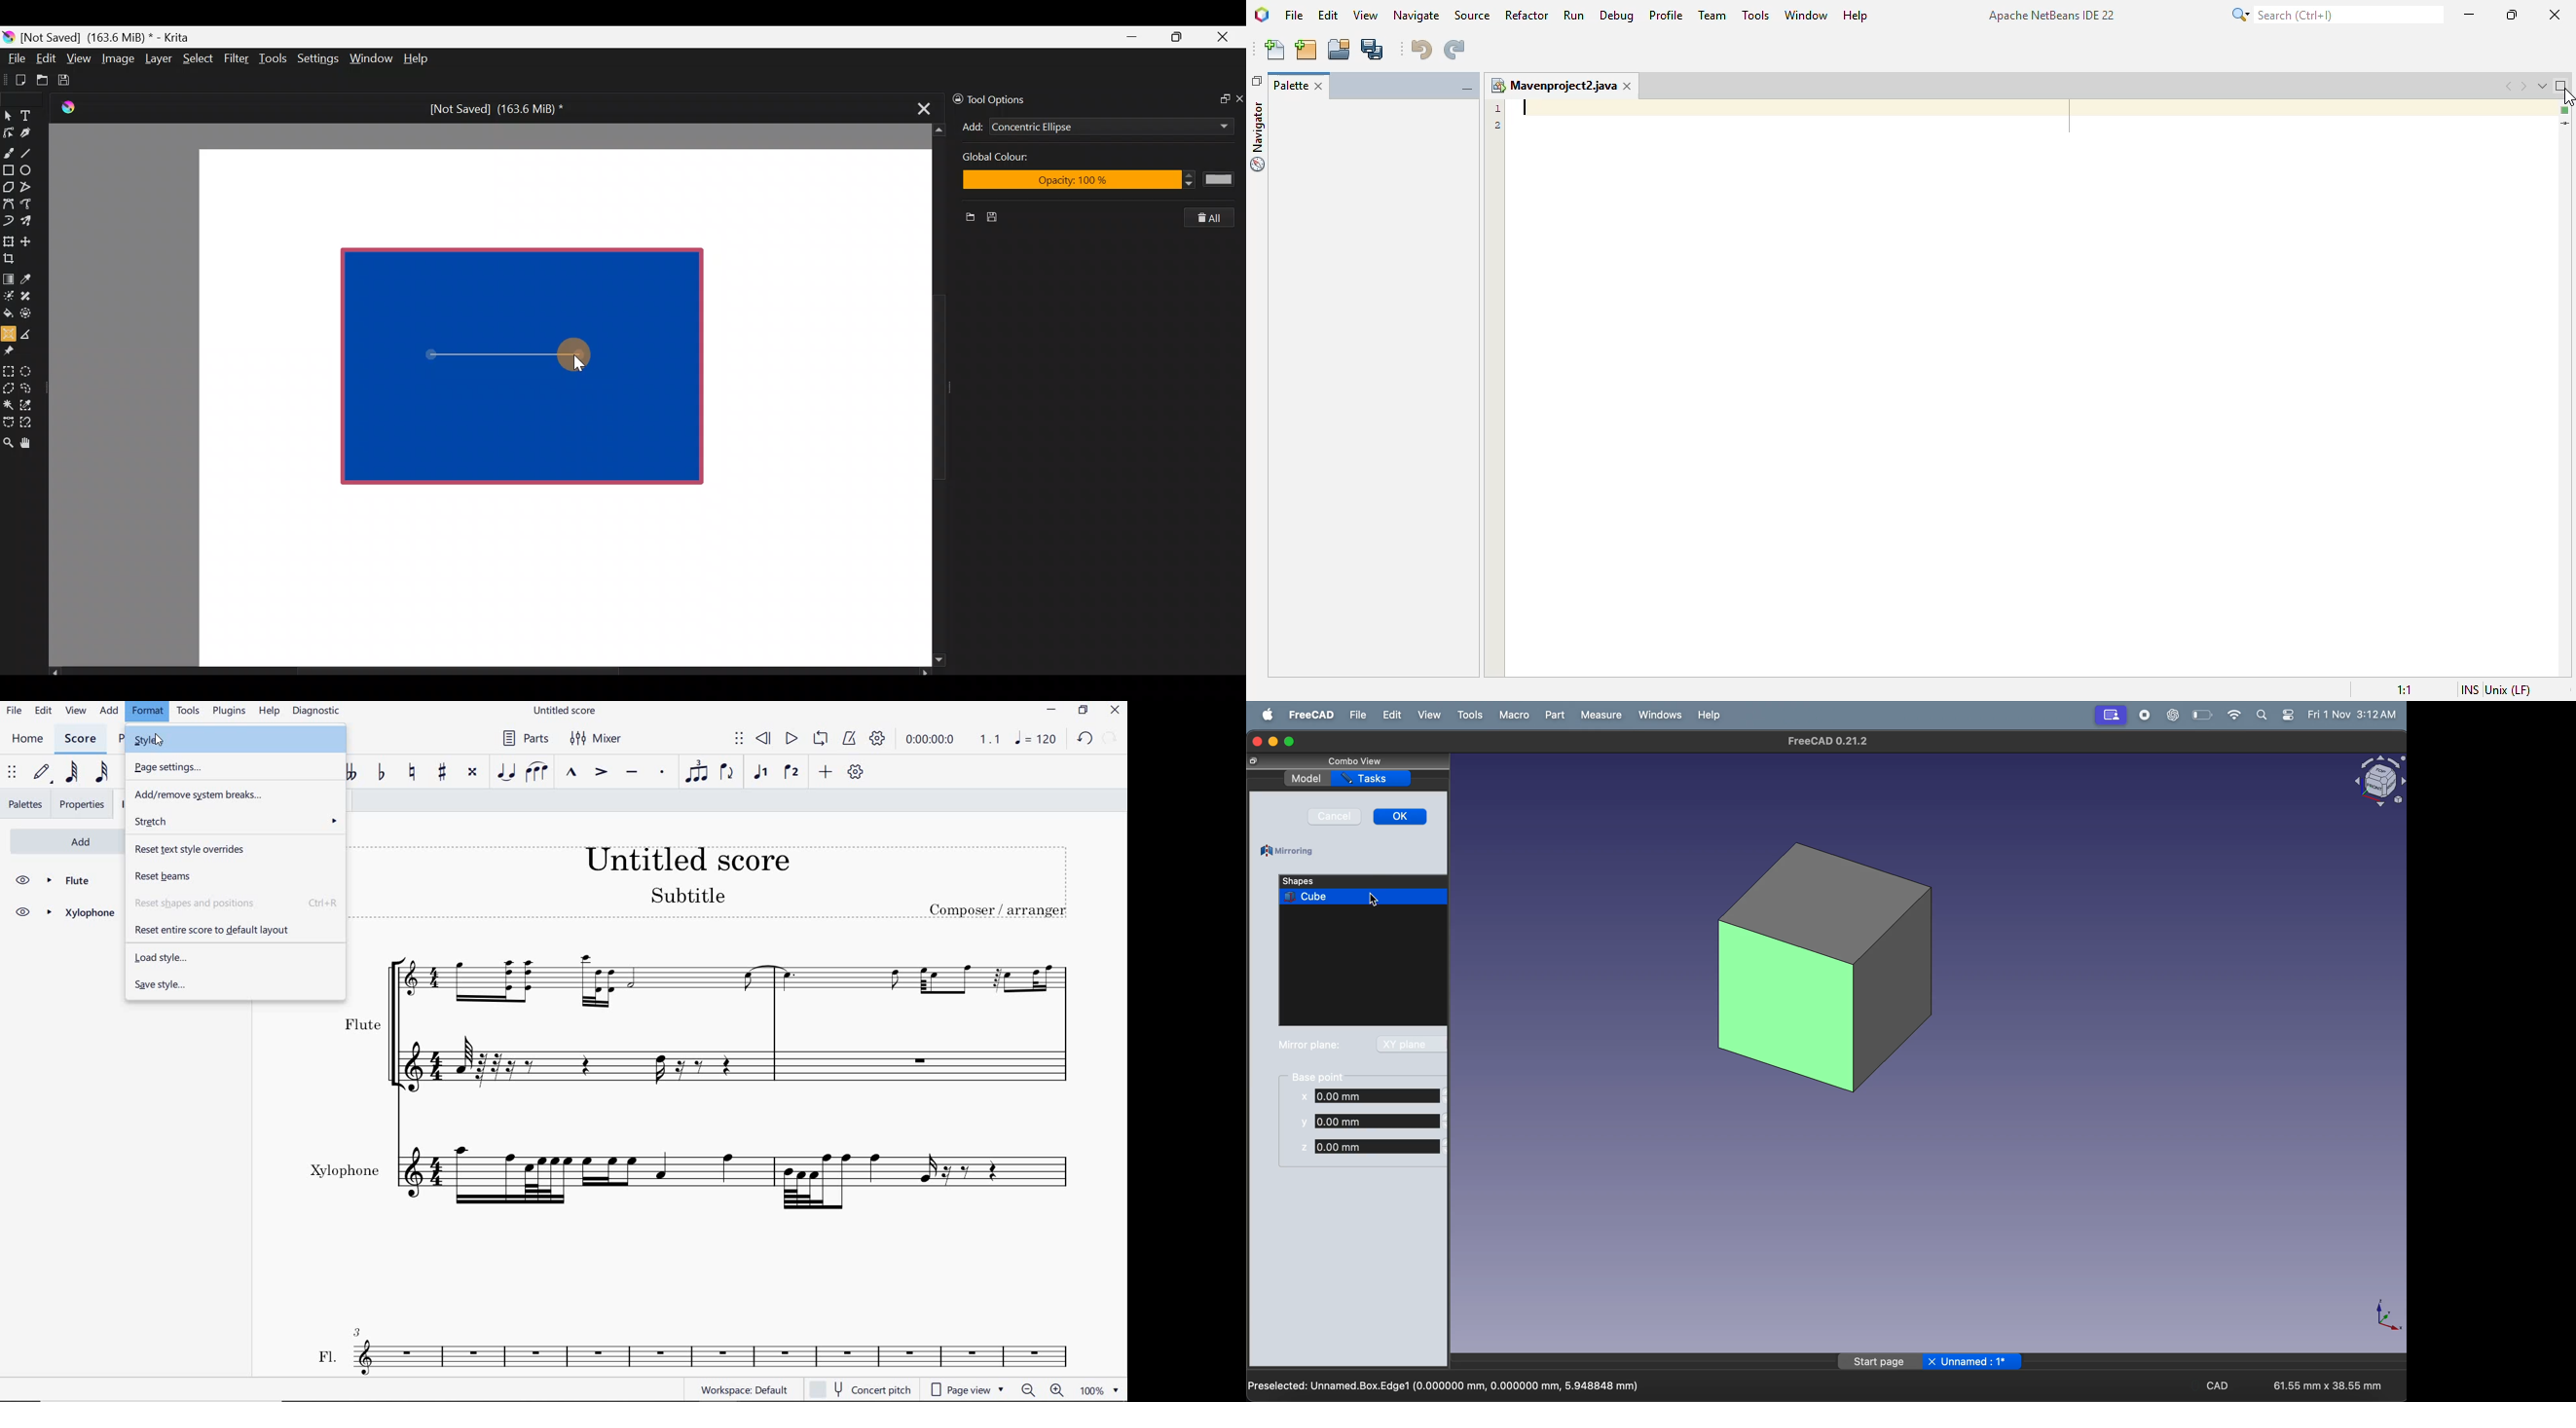  I want to click on Rectangle tool, so click(8, 171).